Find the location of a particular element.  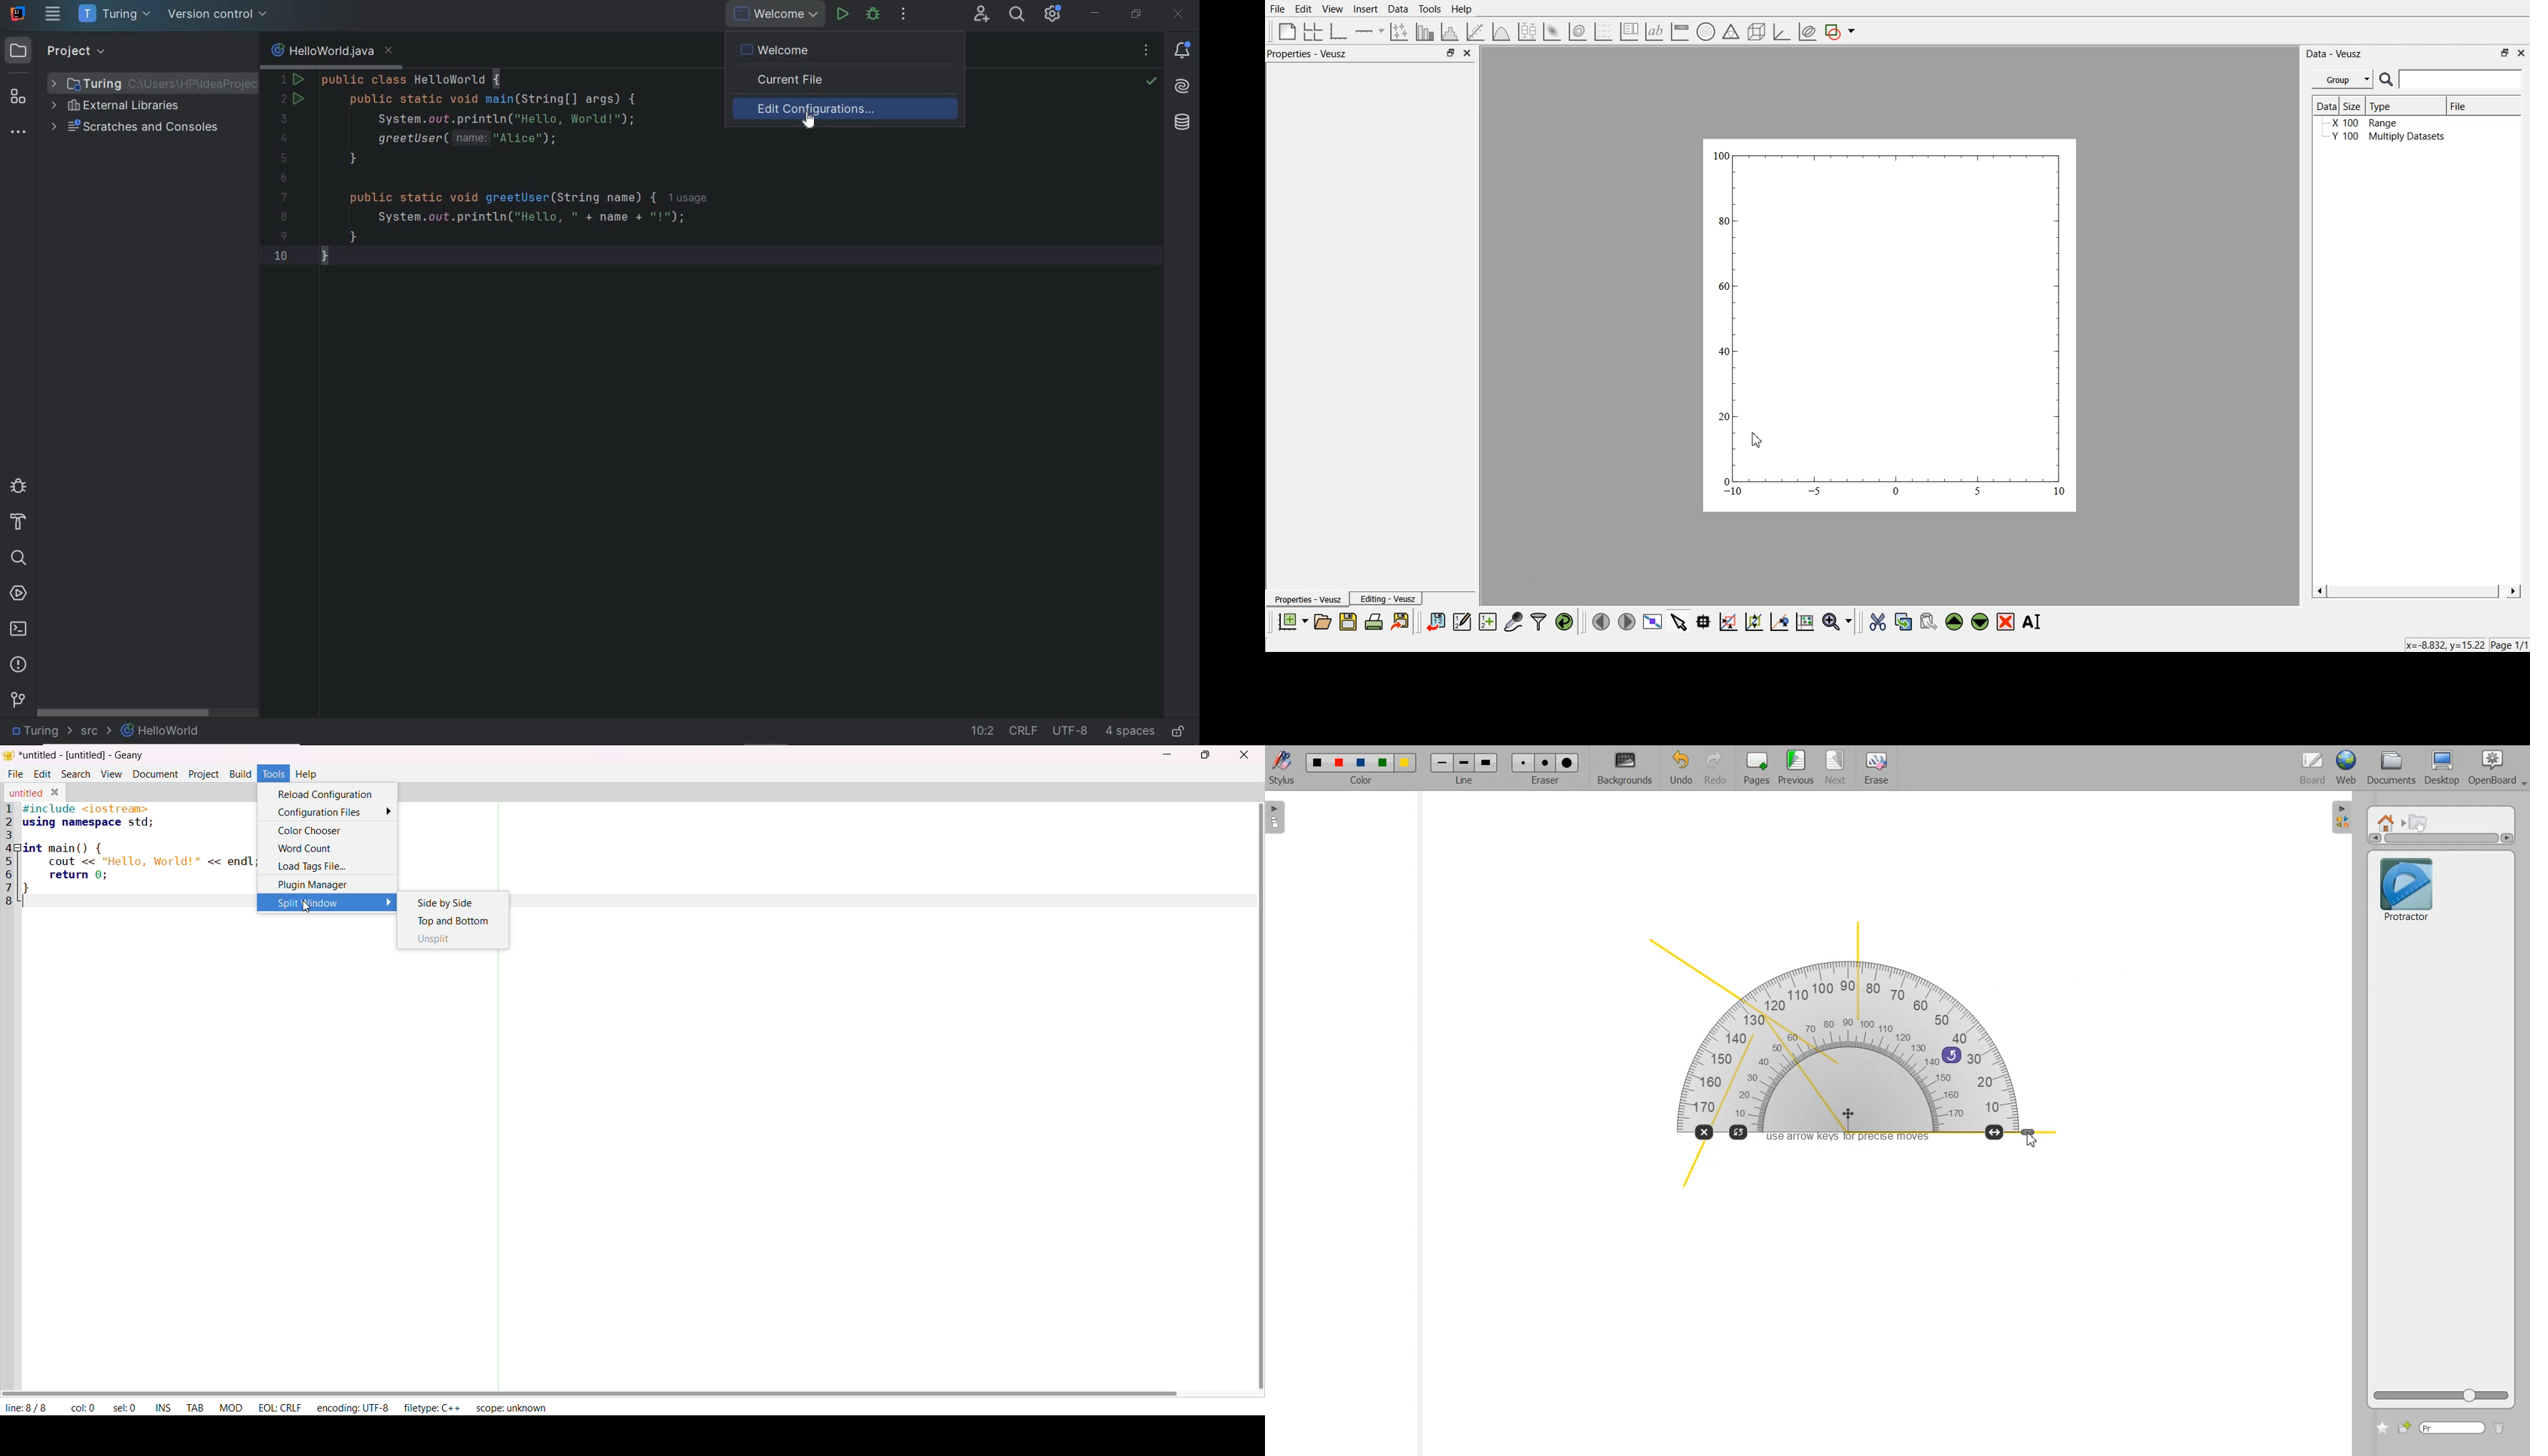

plot a 2d data set as contour is located at coordinates (1577, 32).